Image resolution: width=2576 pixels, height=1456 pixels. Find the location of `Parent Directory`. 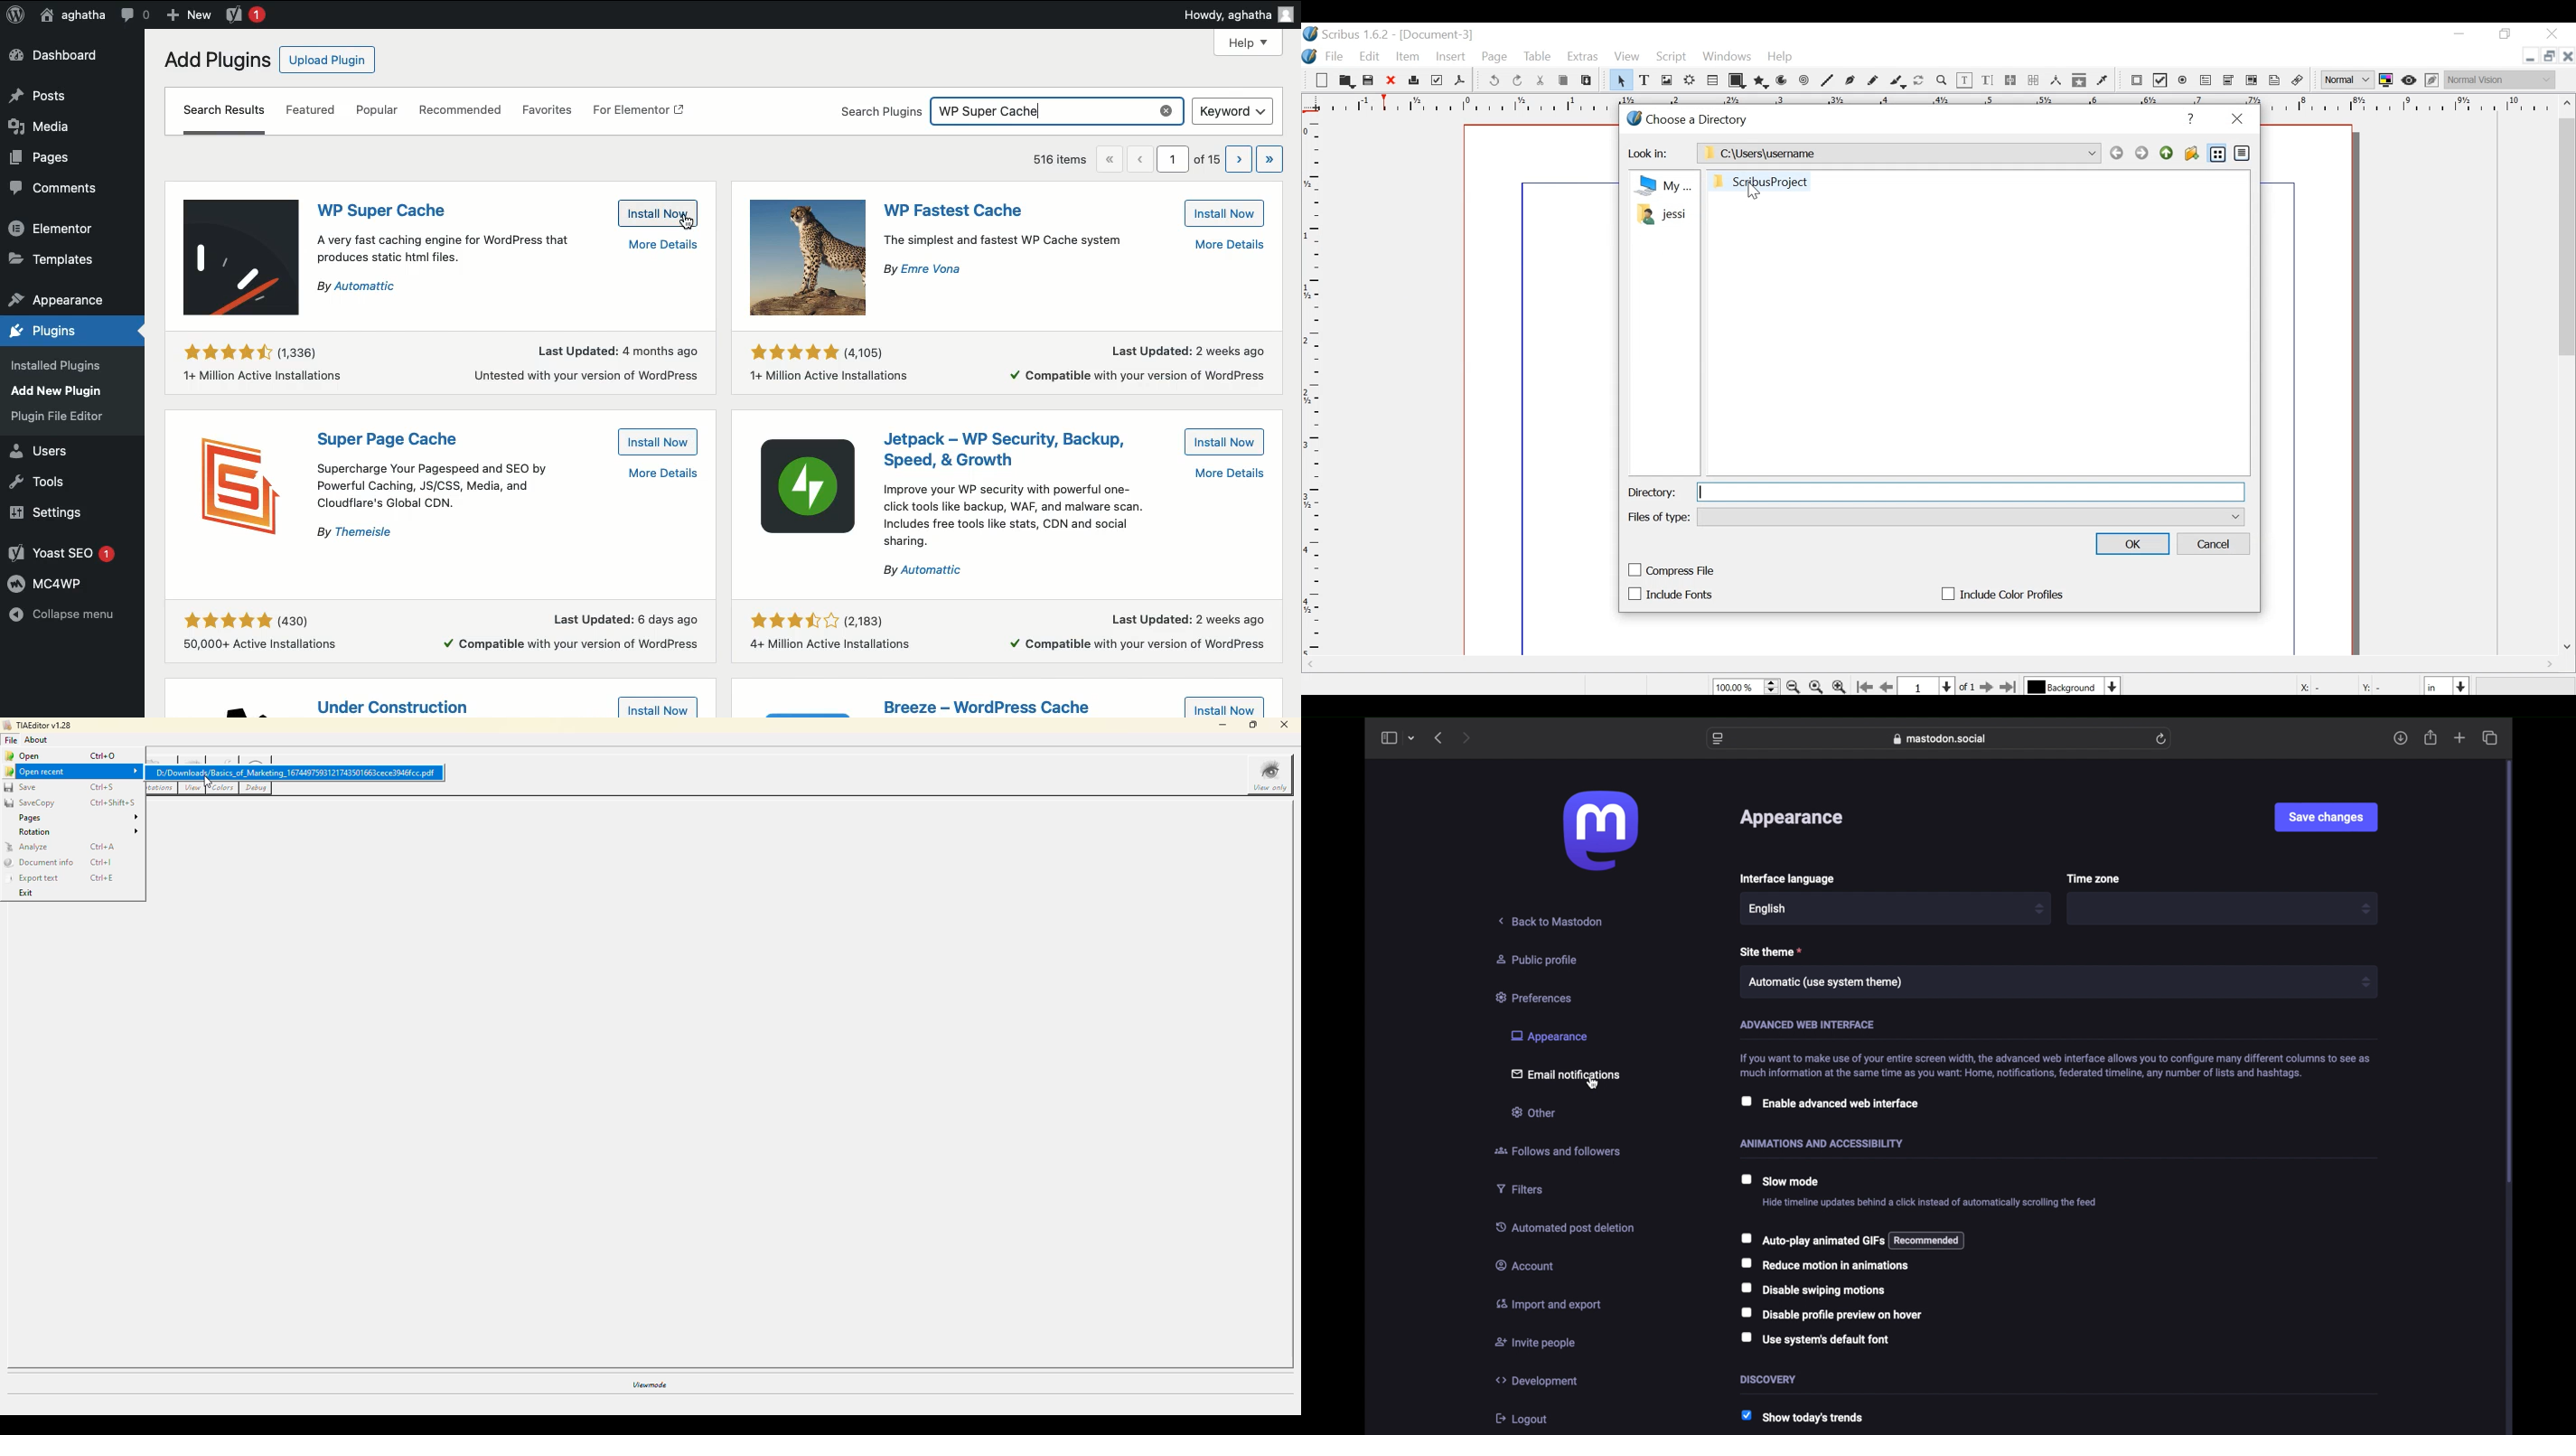

Parent Directory is located at coordinates (2167, 152).